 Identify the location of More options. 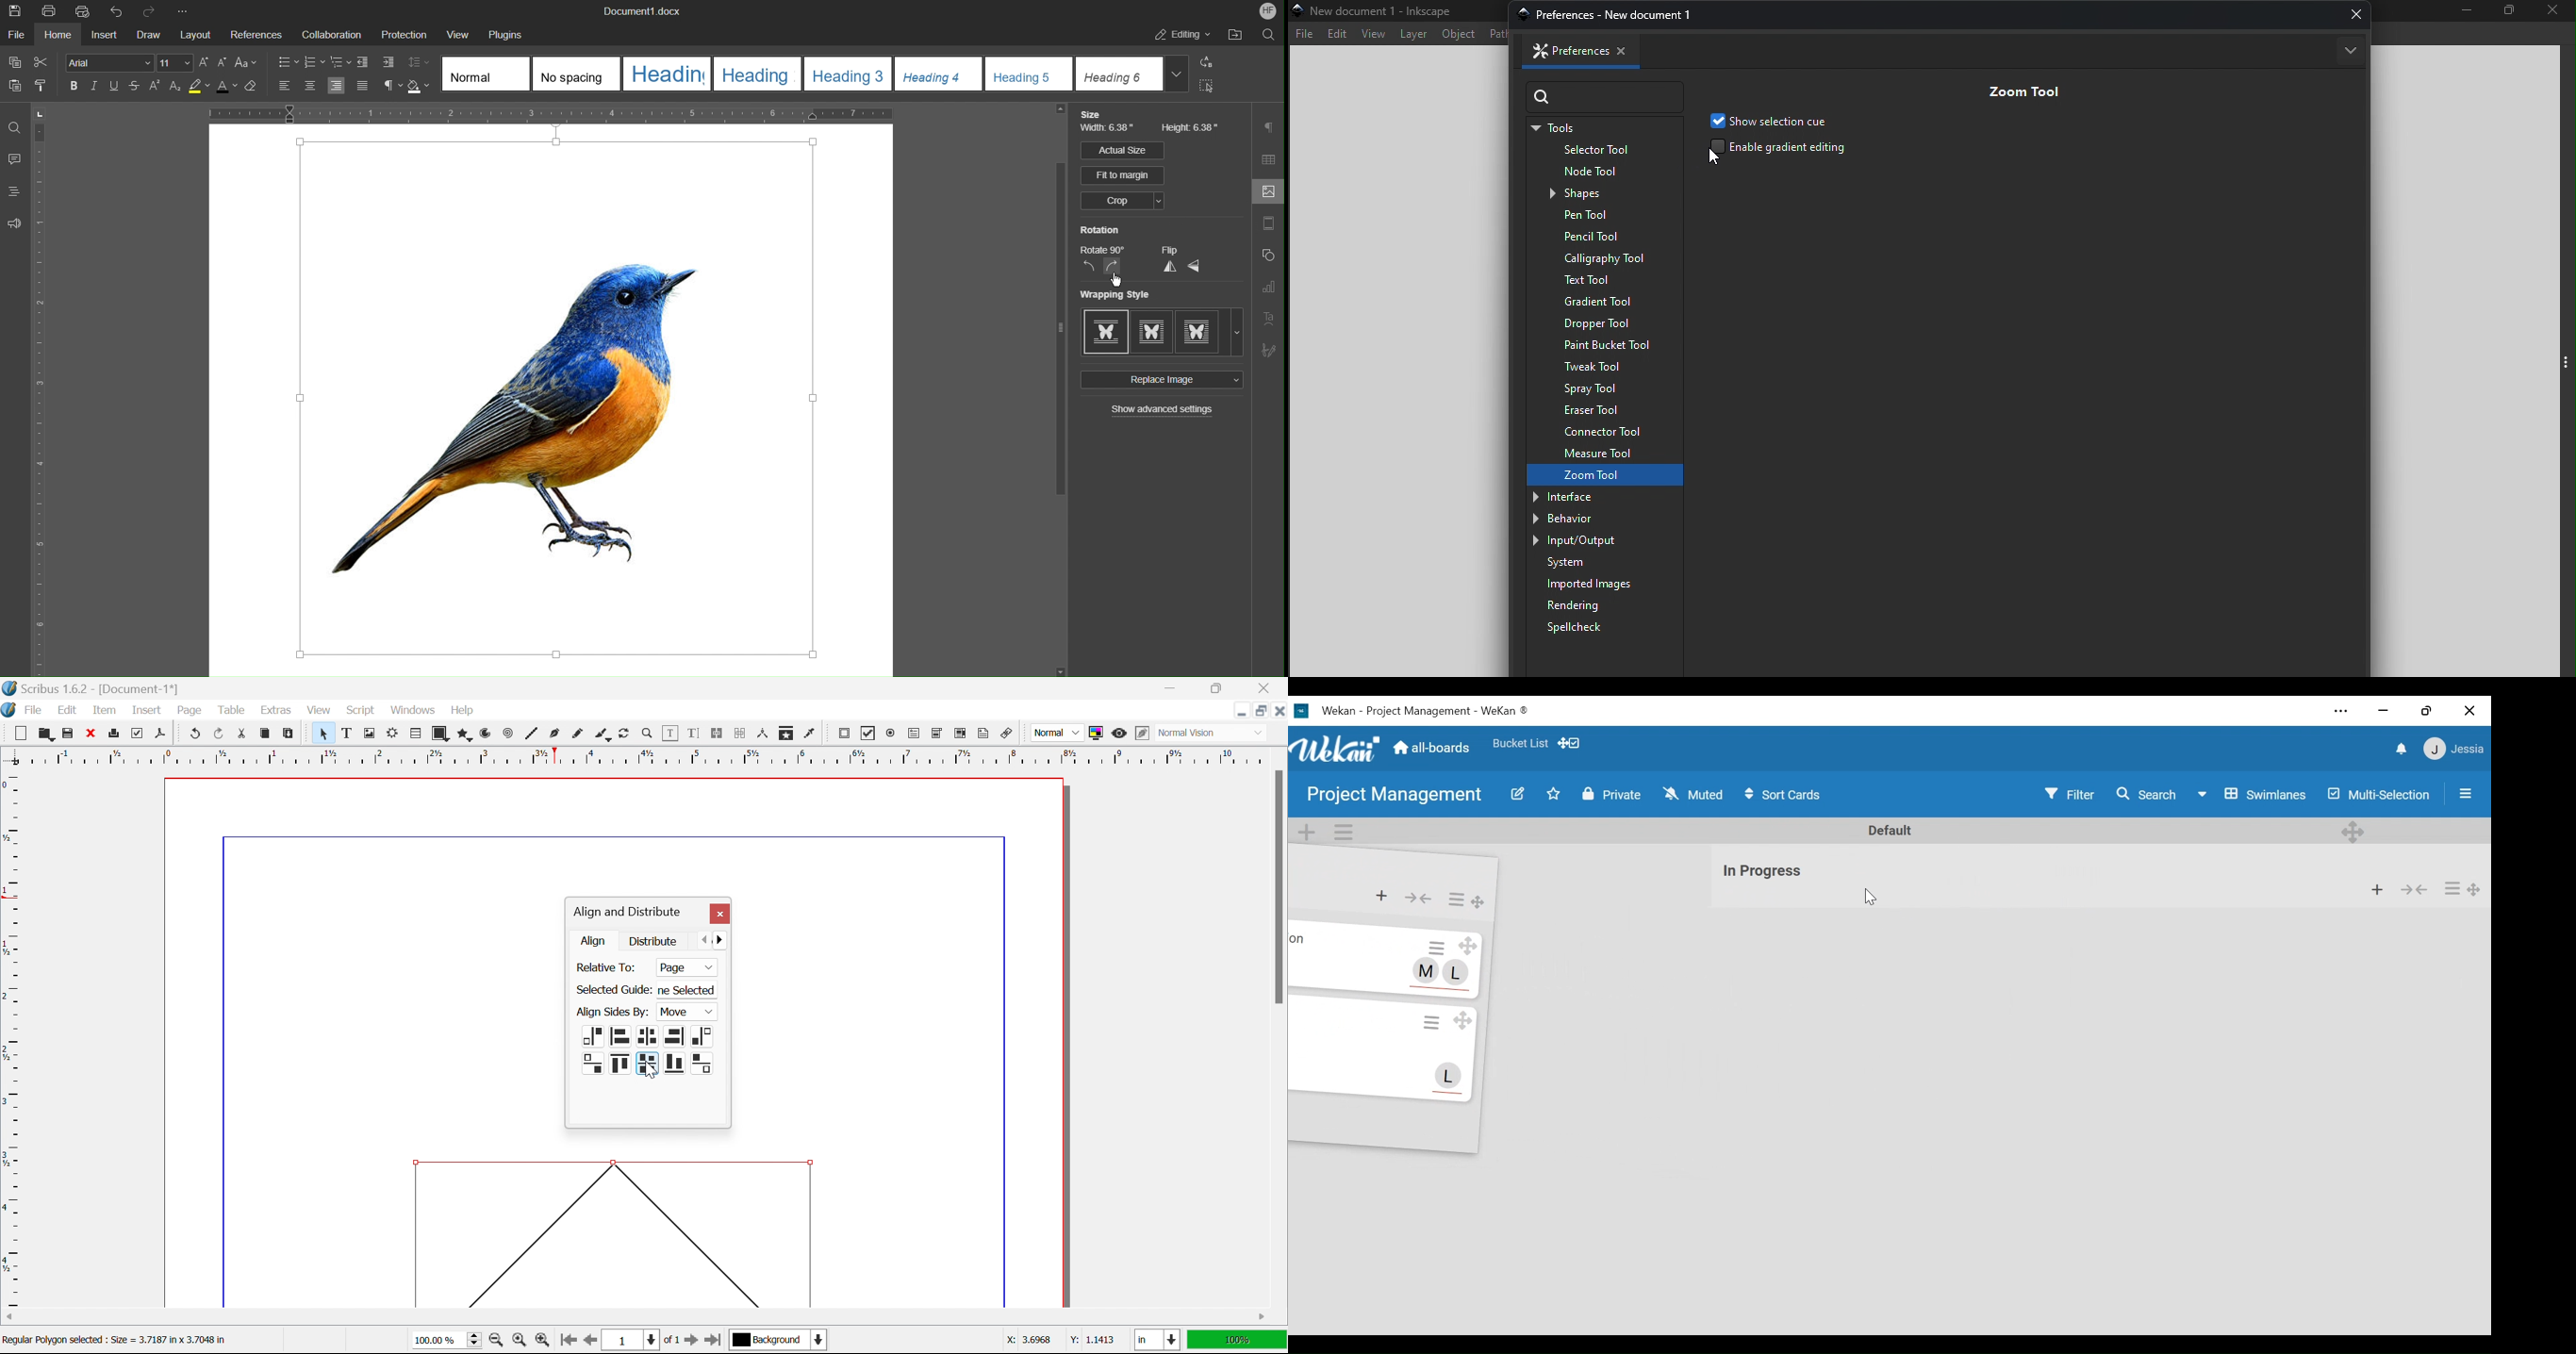
(2352, 50).